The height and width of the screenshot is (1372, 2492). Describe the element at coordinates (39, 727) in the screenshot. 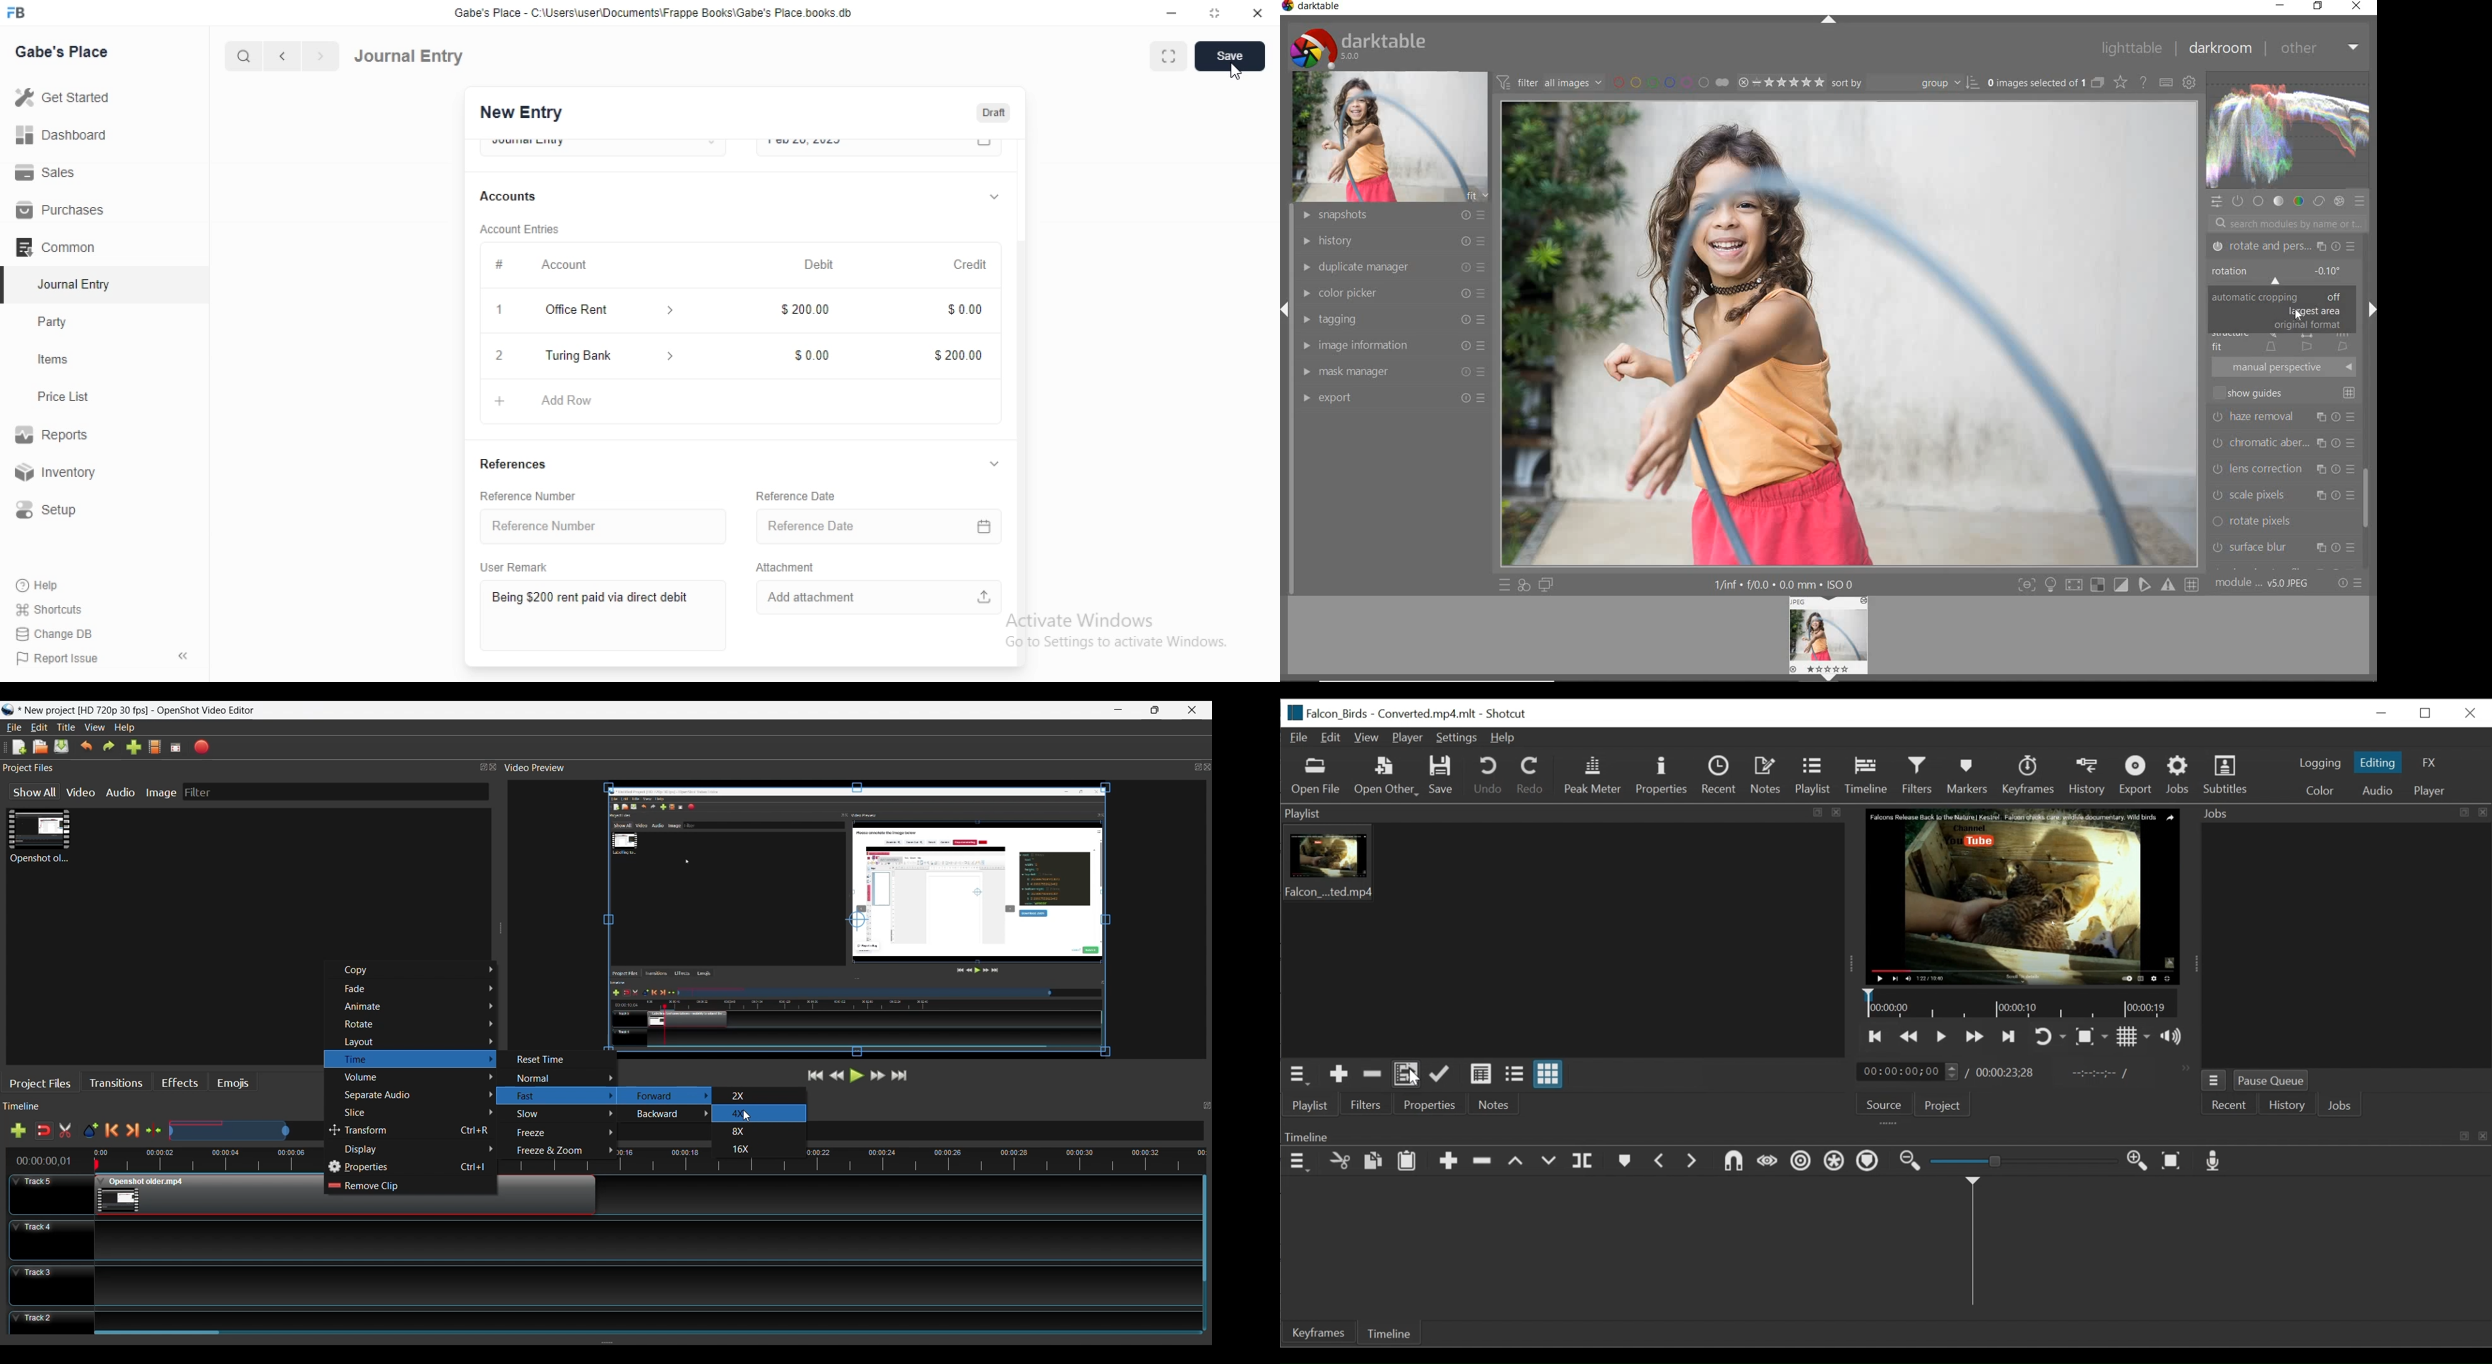

I see `Edit` at that location.